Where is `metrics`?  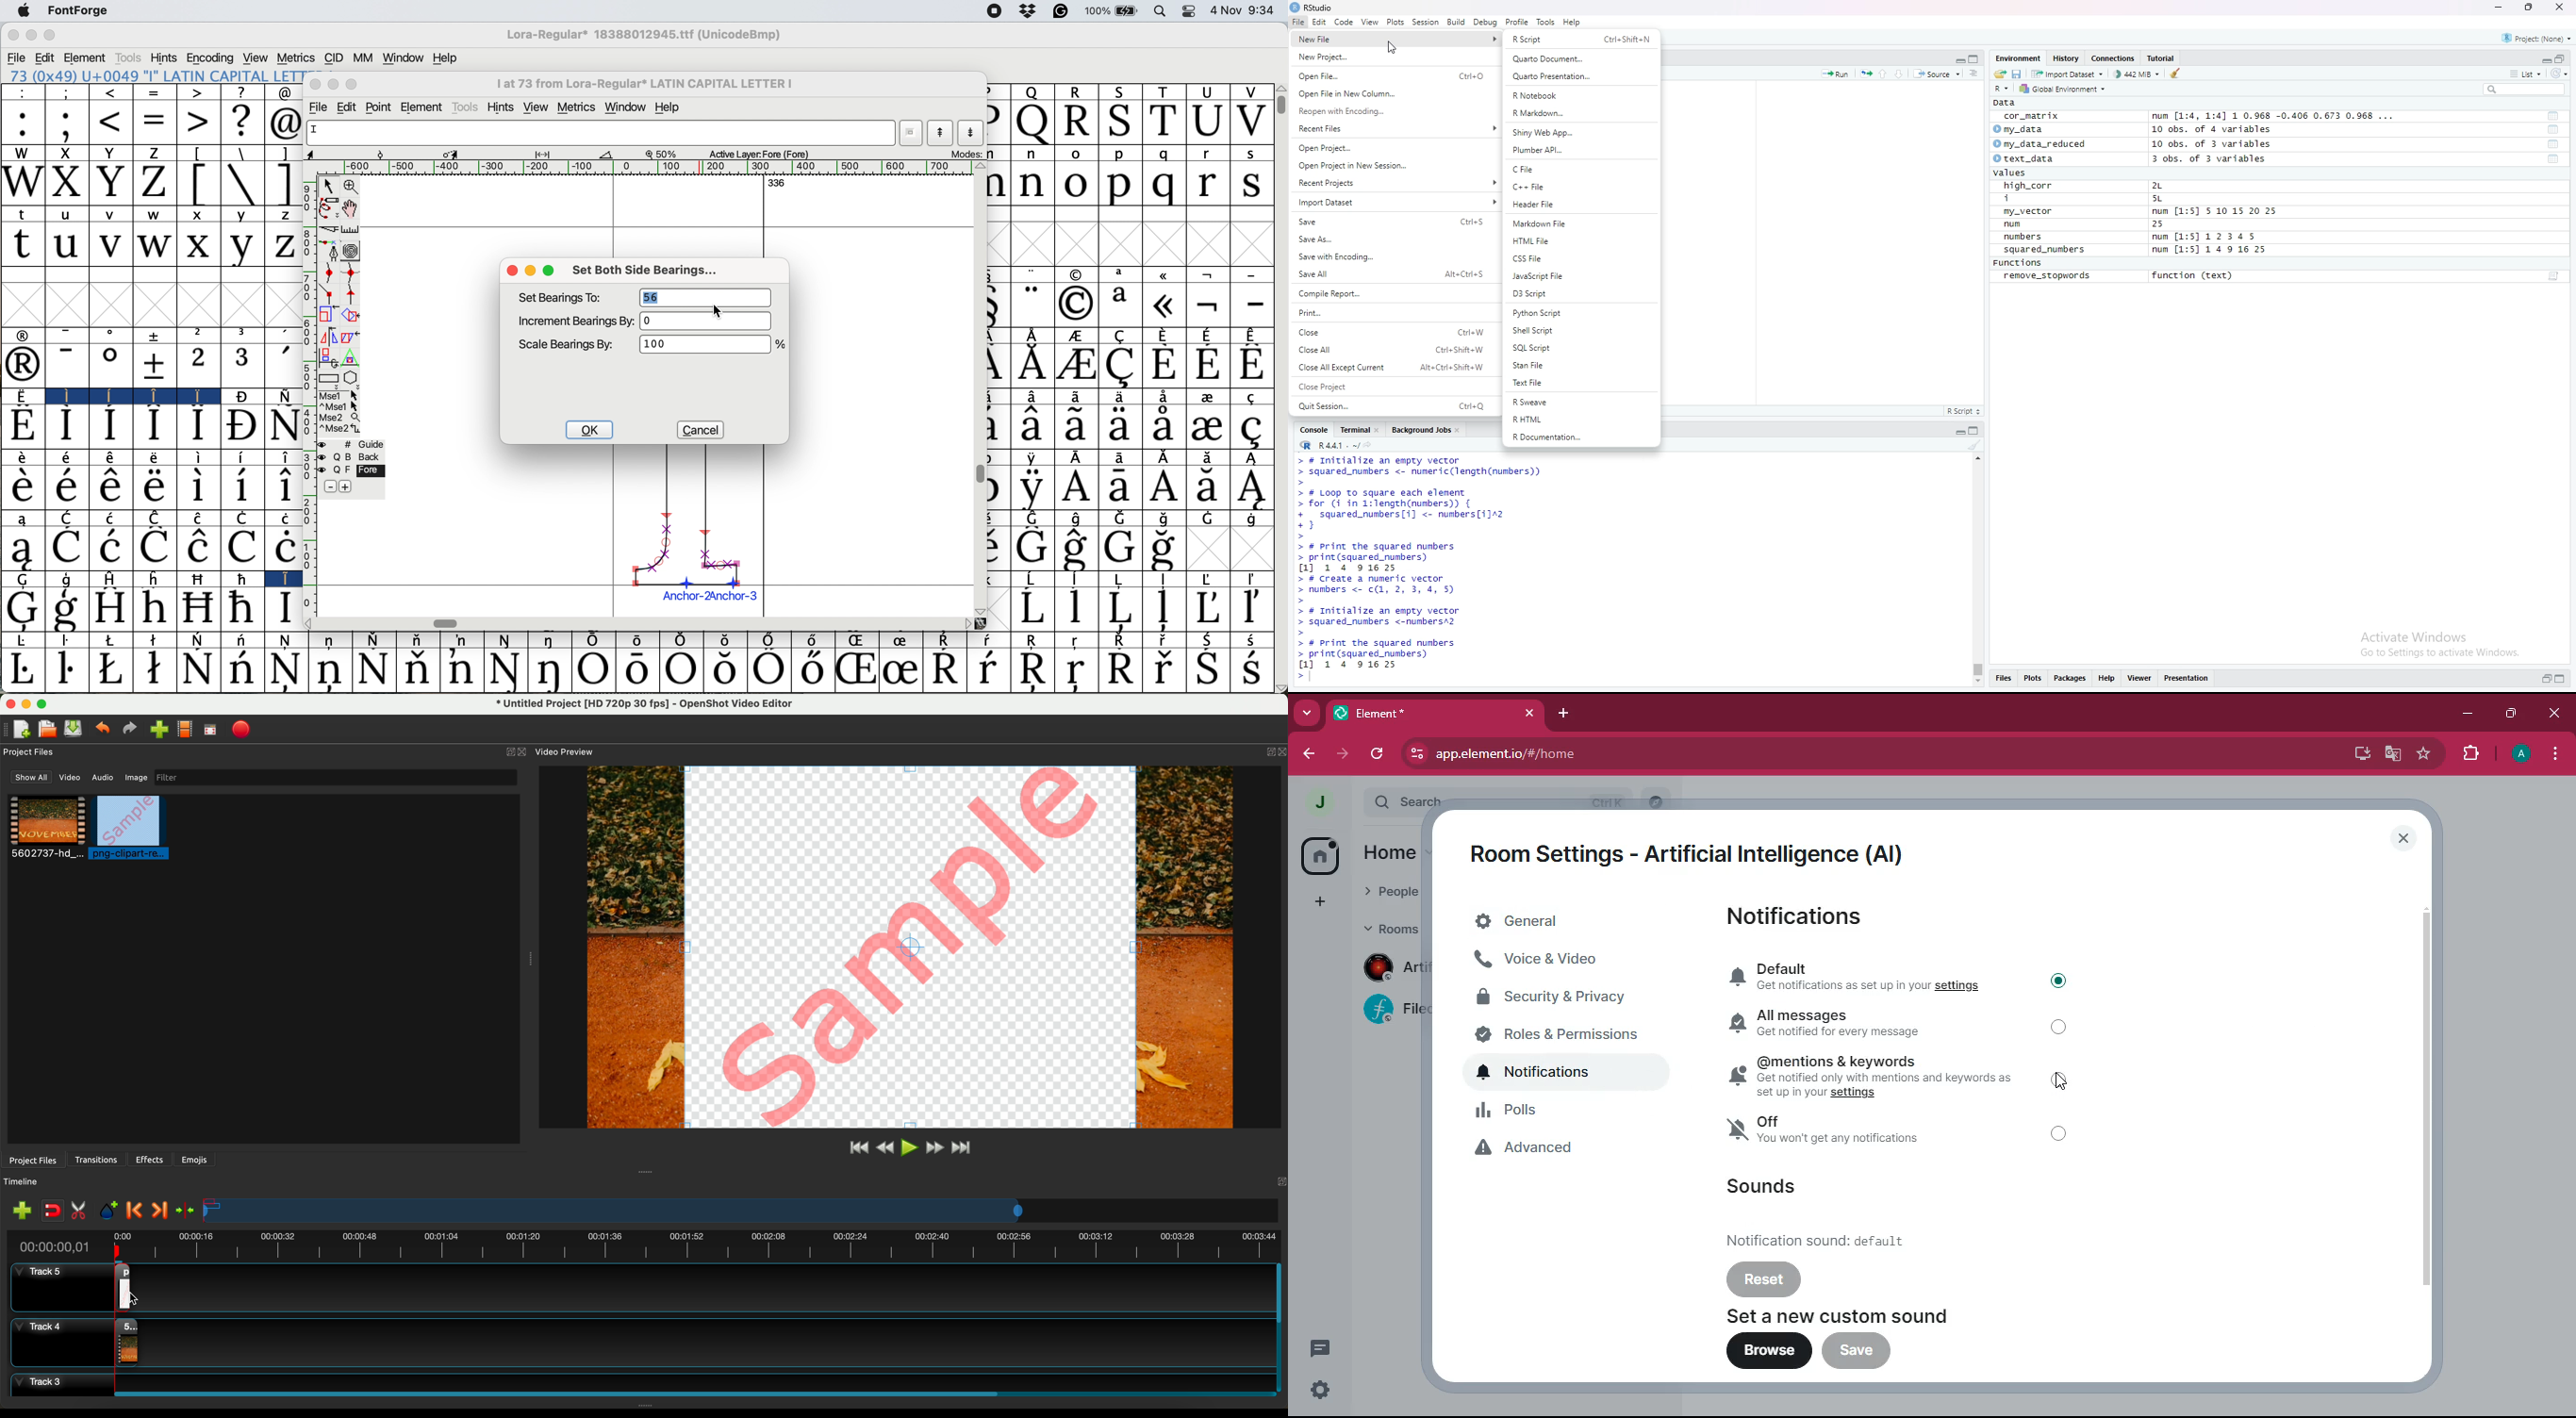
metrics is located at coordinates (577, 106).